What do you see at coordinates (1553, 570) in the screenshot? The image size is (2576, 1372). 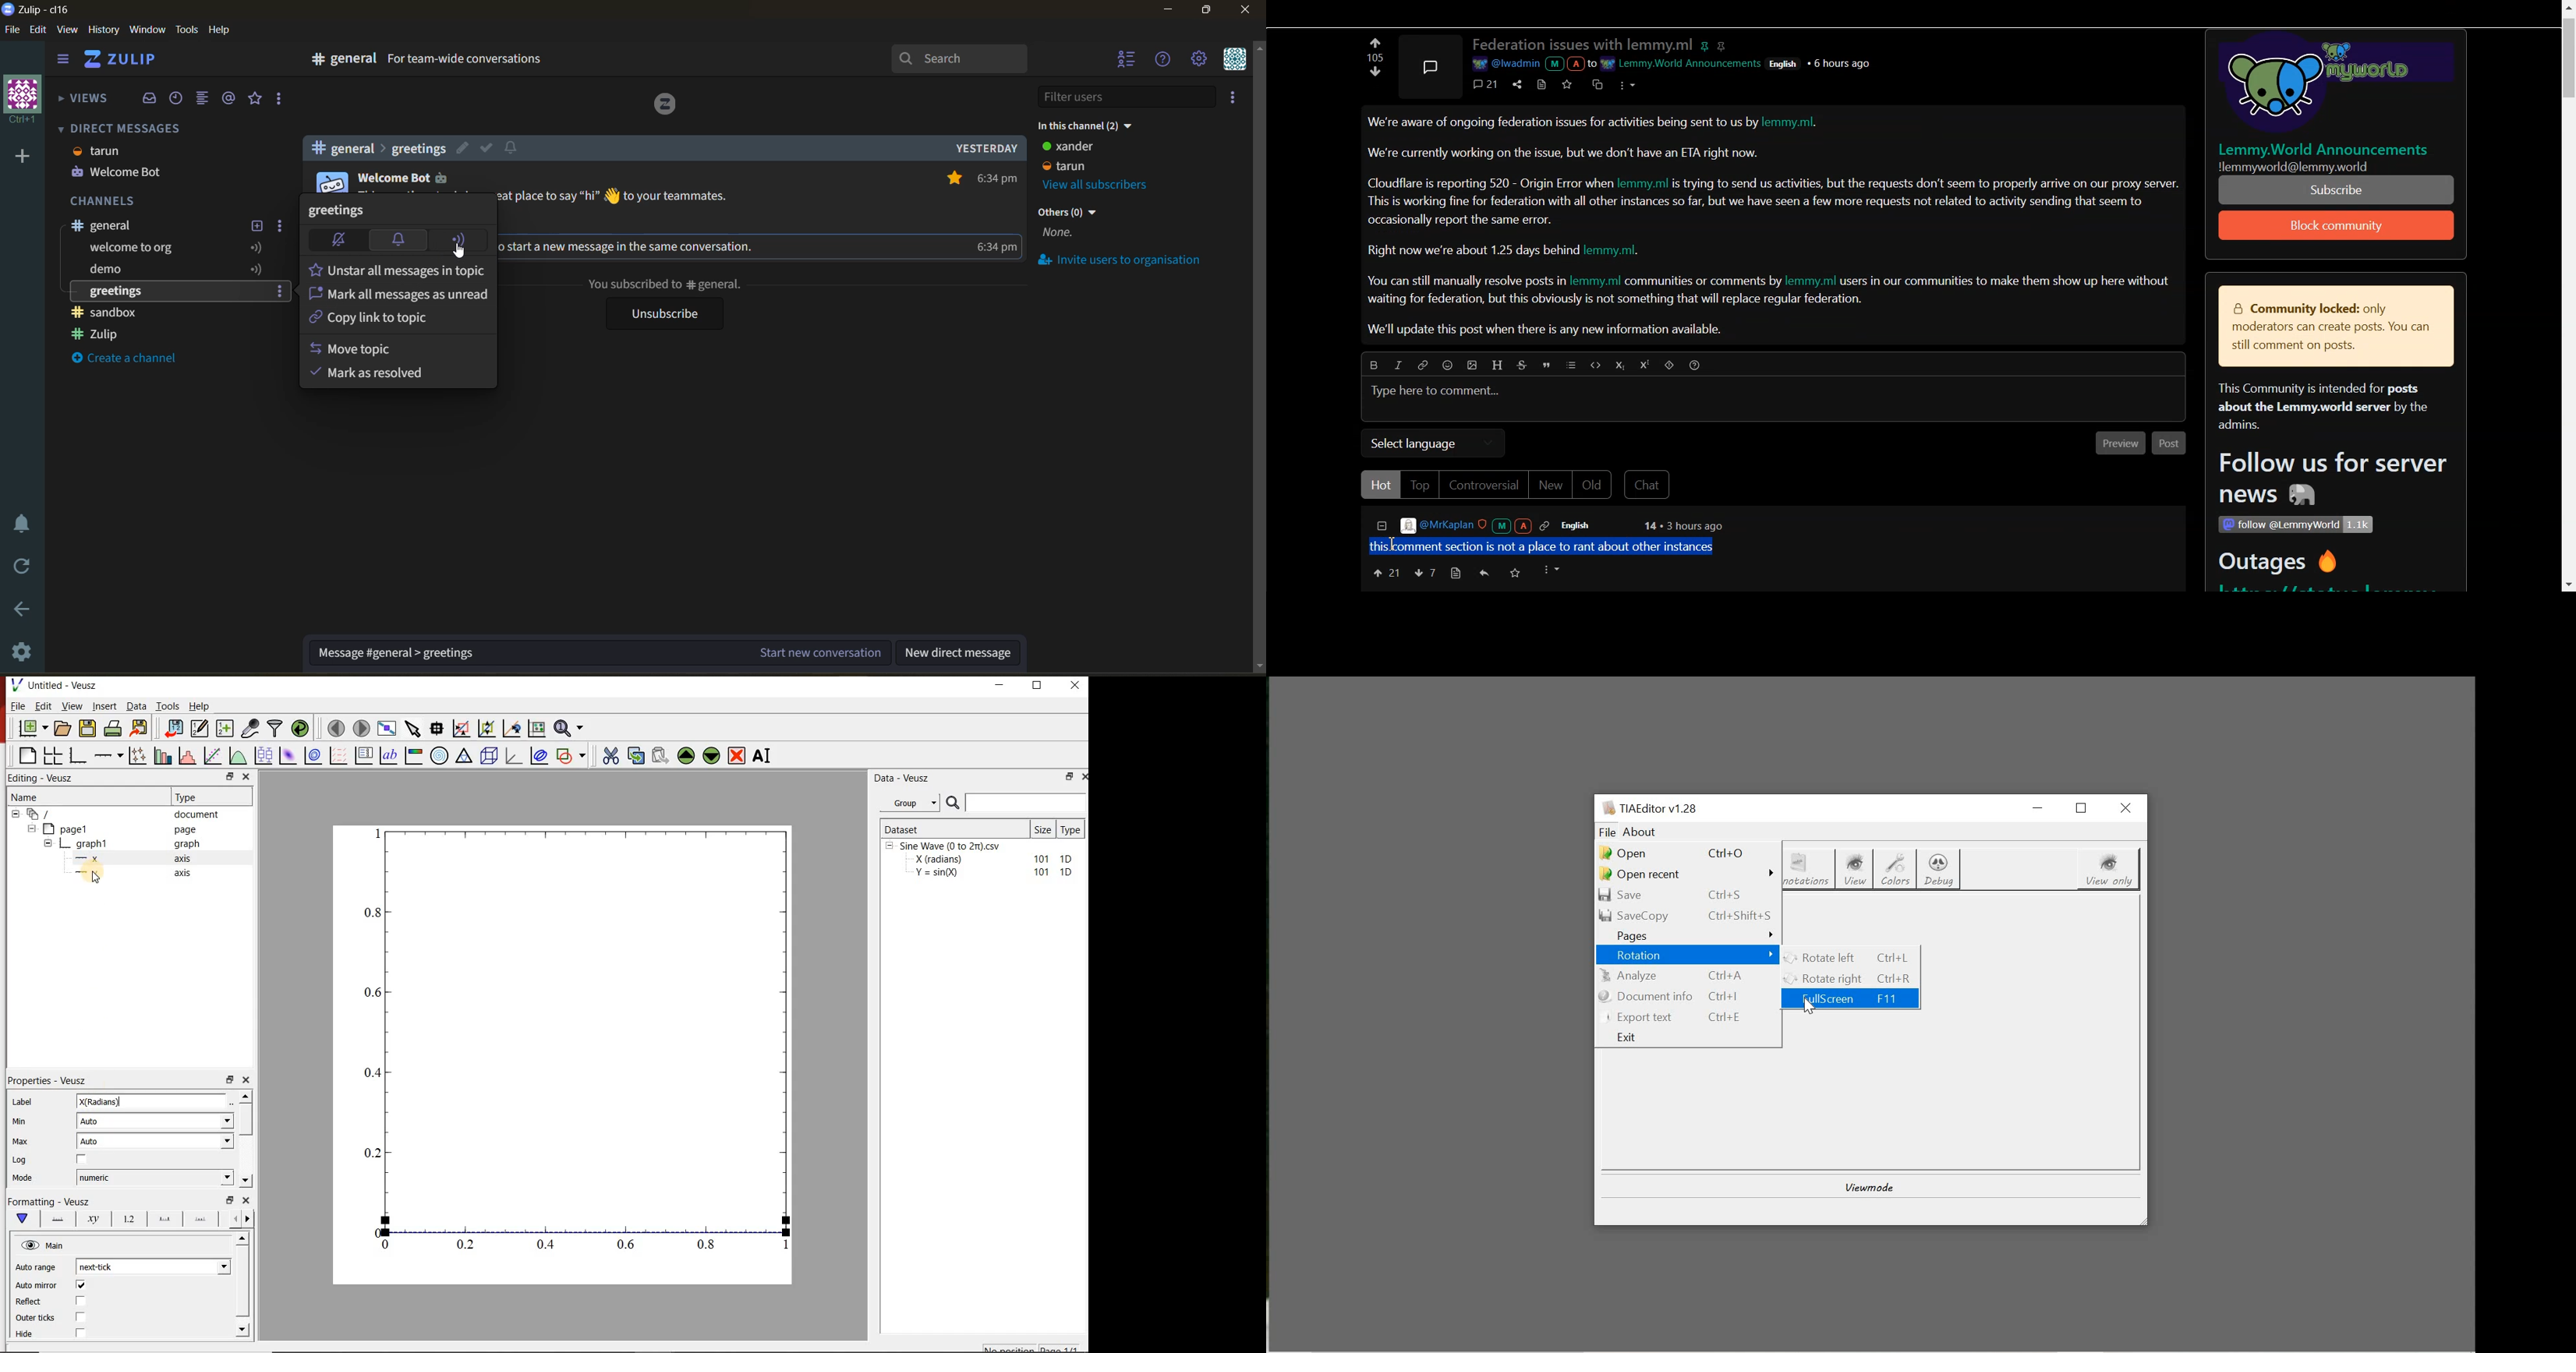 I see `options` at bounding box center [1553, 570].